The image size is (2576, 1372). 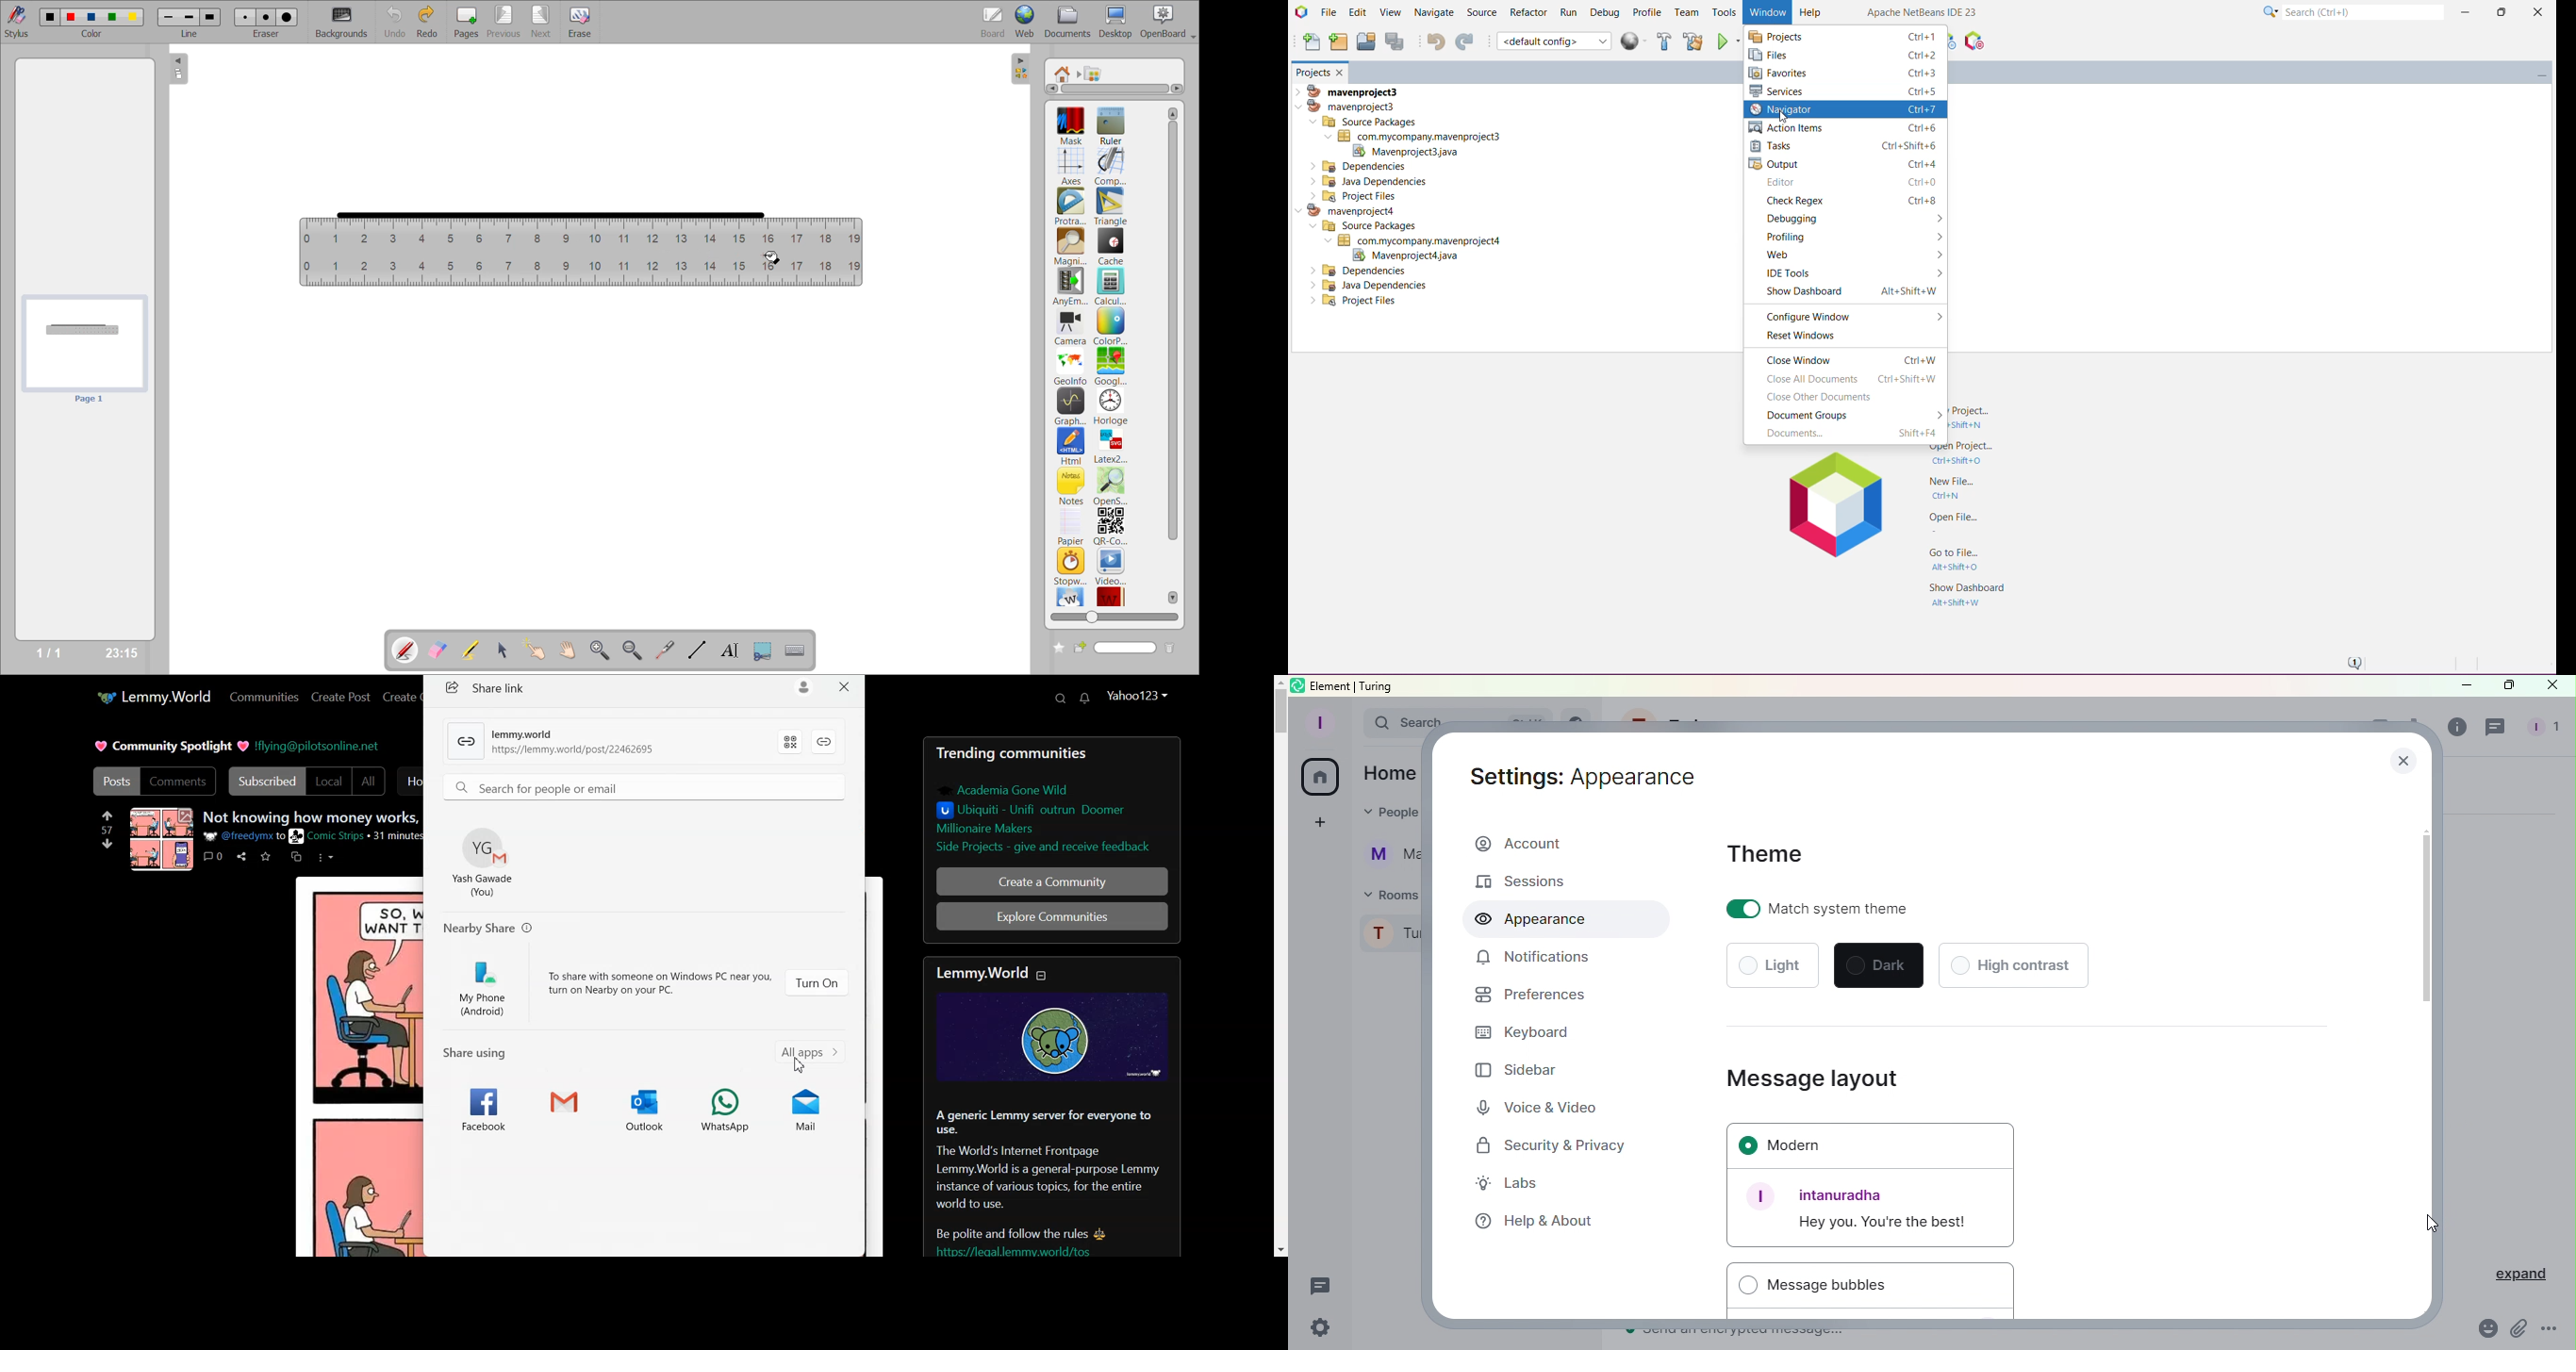 I want to click on Profile, so click(x=1139, y=694).